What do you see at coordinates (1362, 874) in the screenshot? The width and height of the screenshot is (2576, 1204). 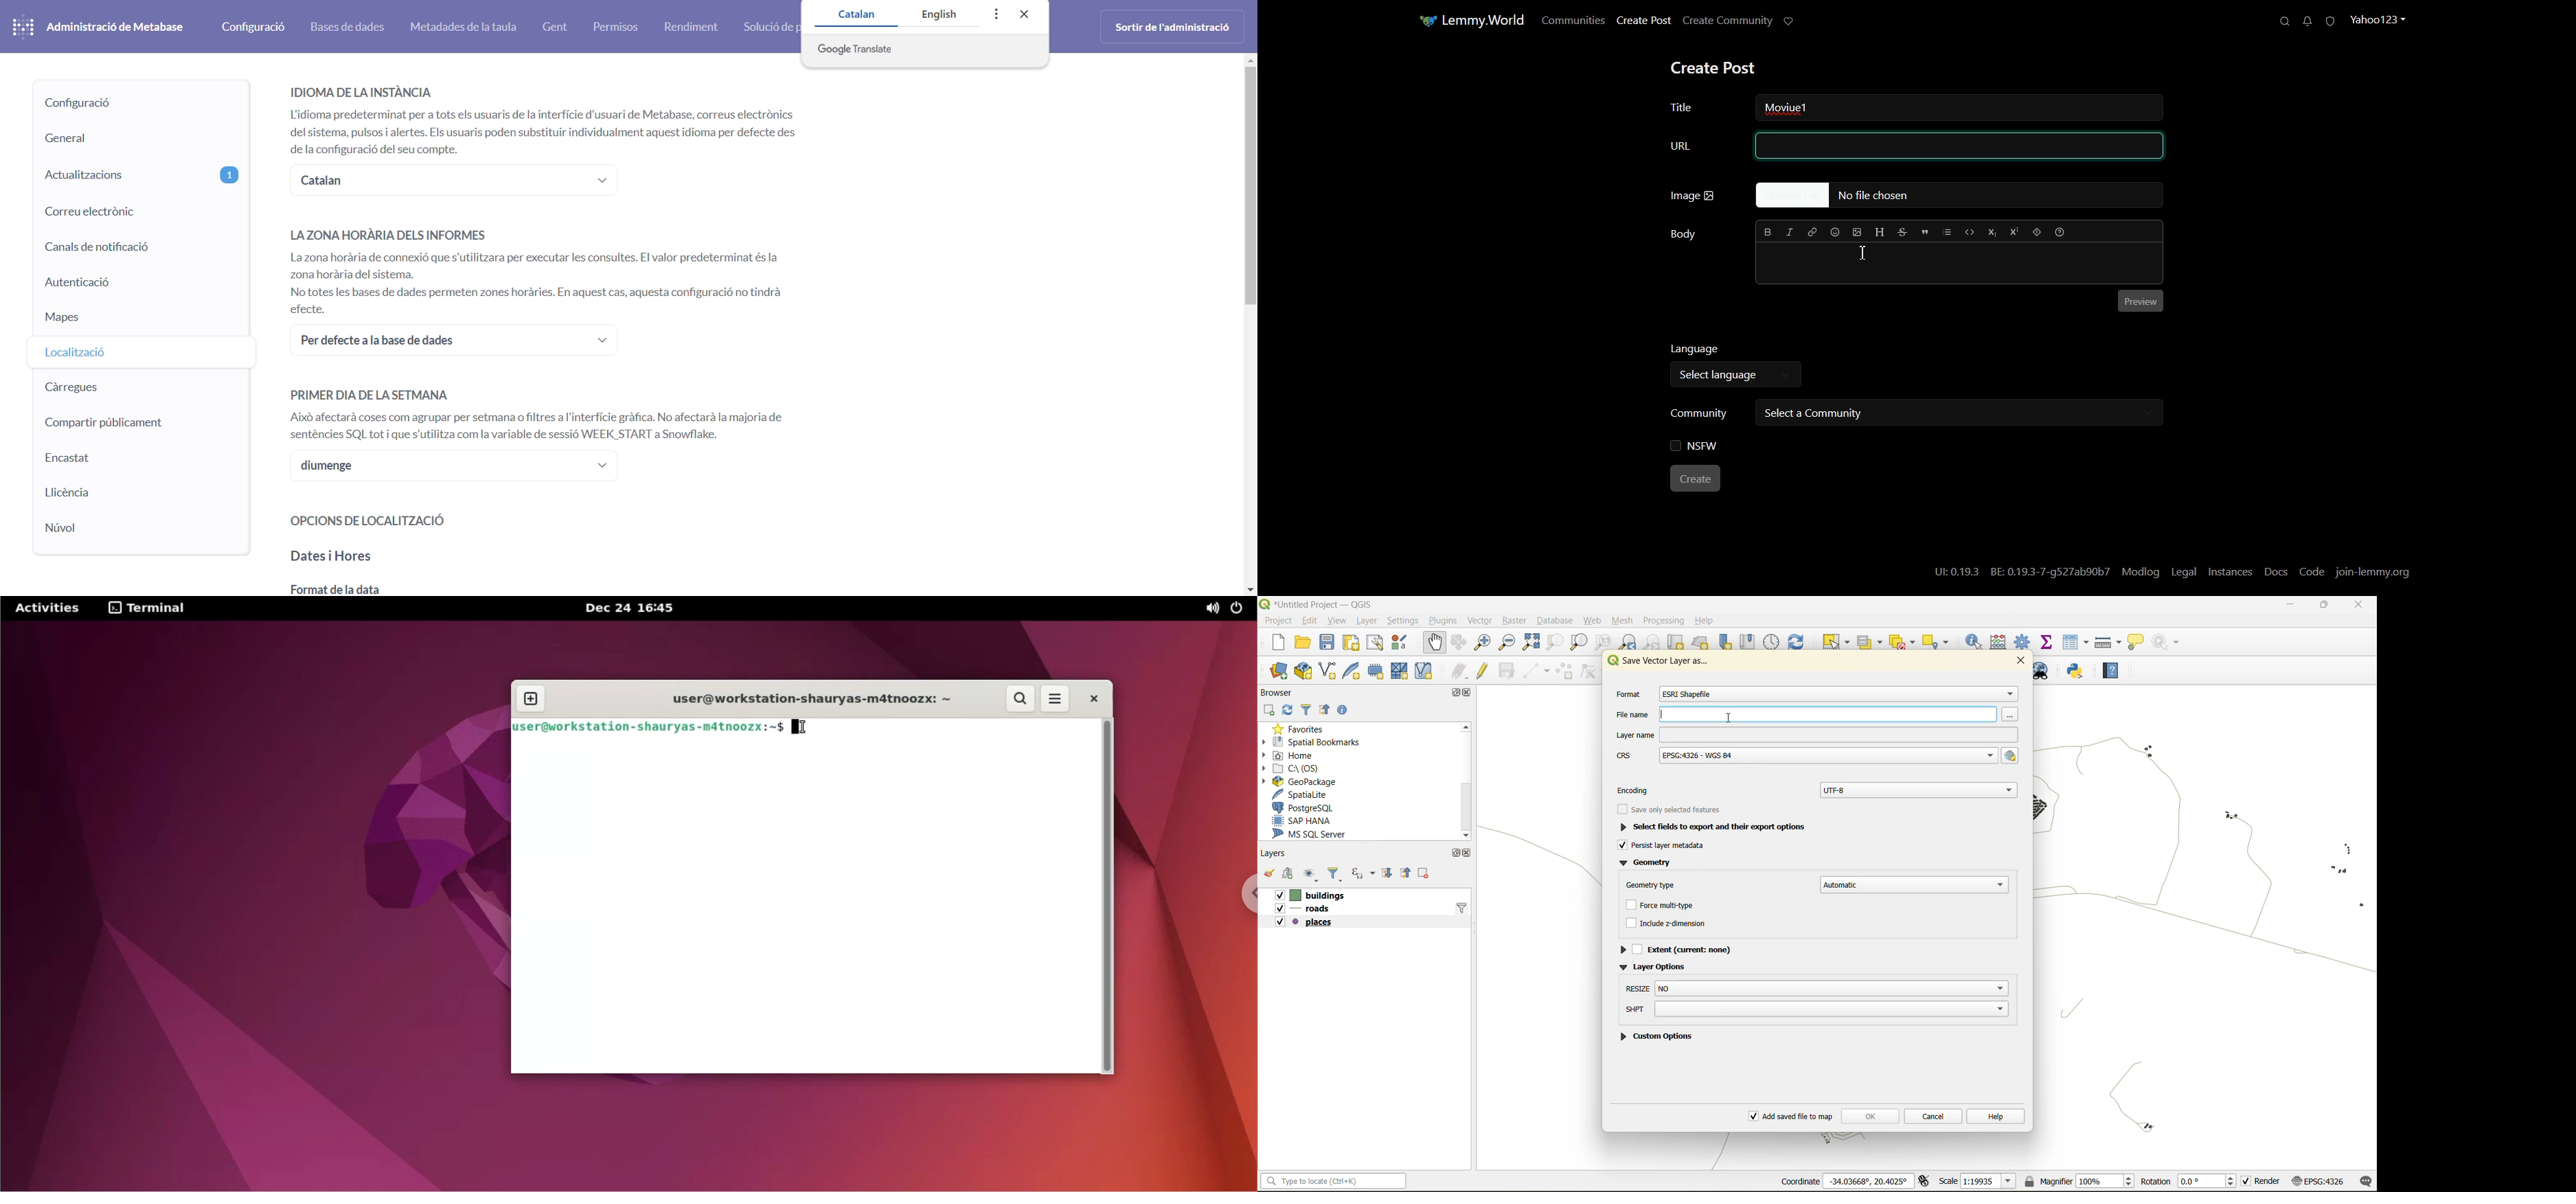 I see `filter by expression` at bounding box center [1362, 874].